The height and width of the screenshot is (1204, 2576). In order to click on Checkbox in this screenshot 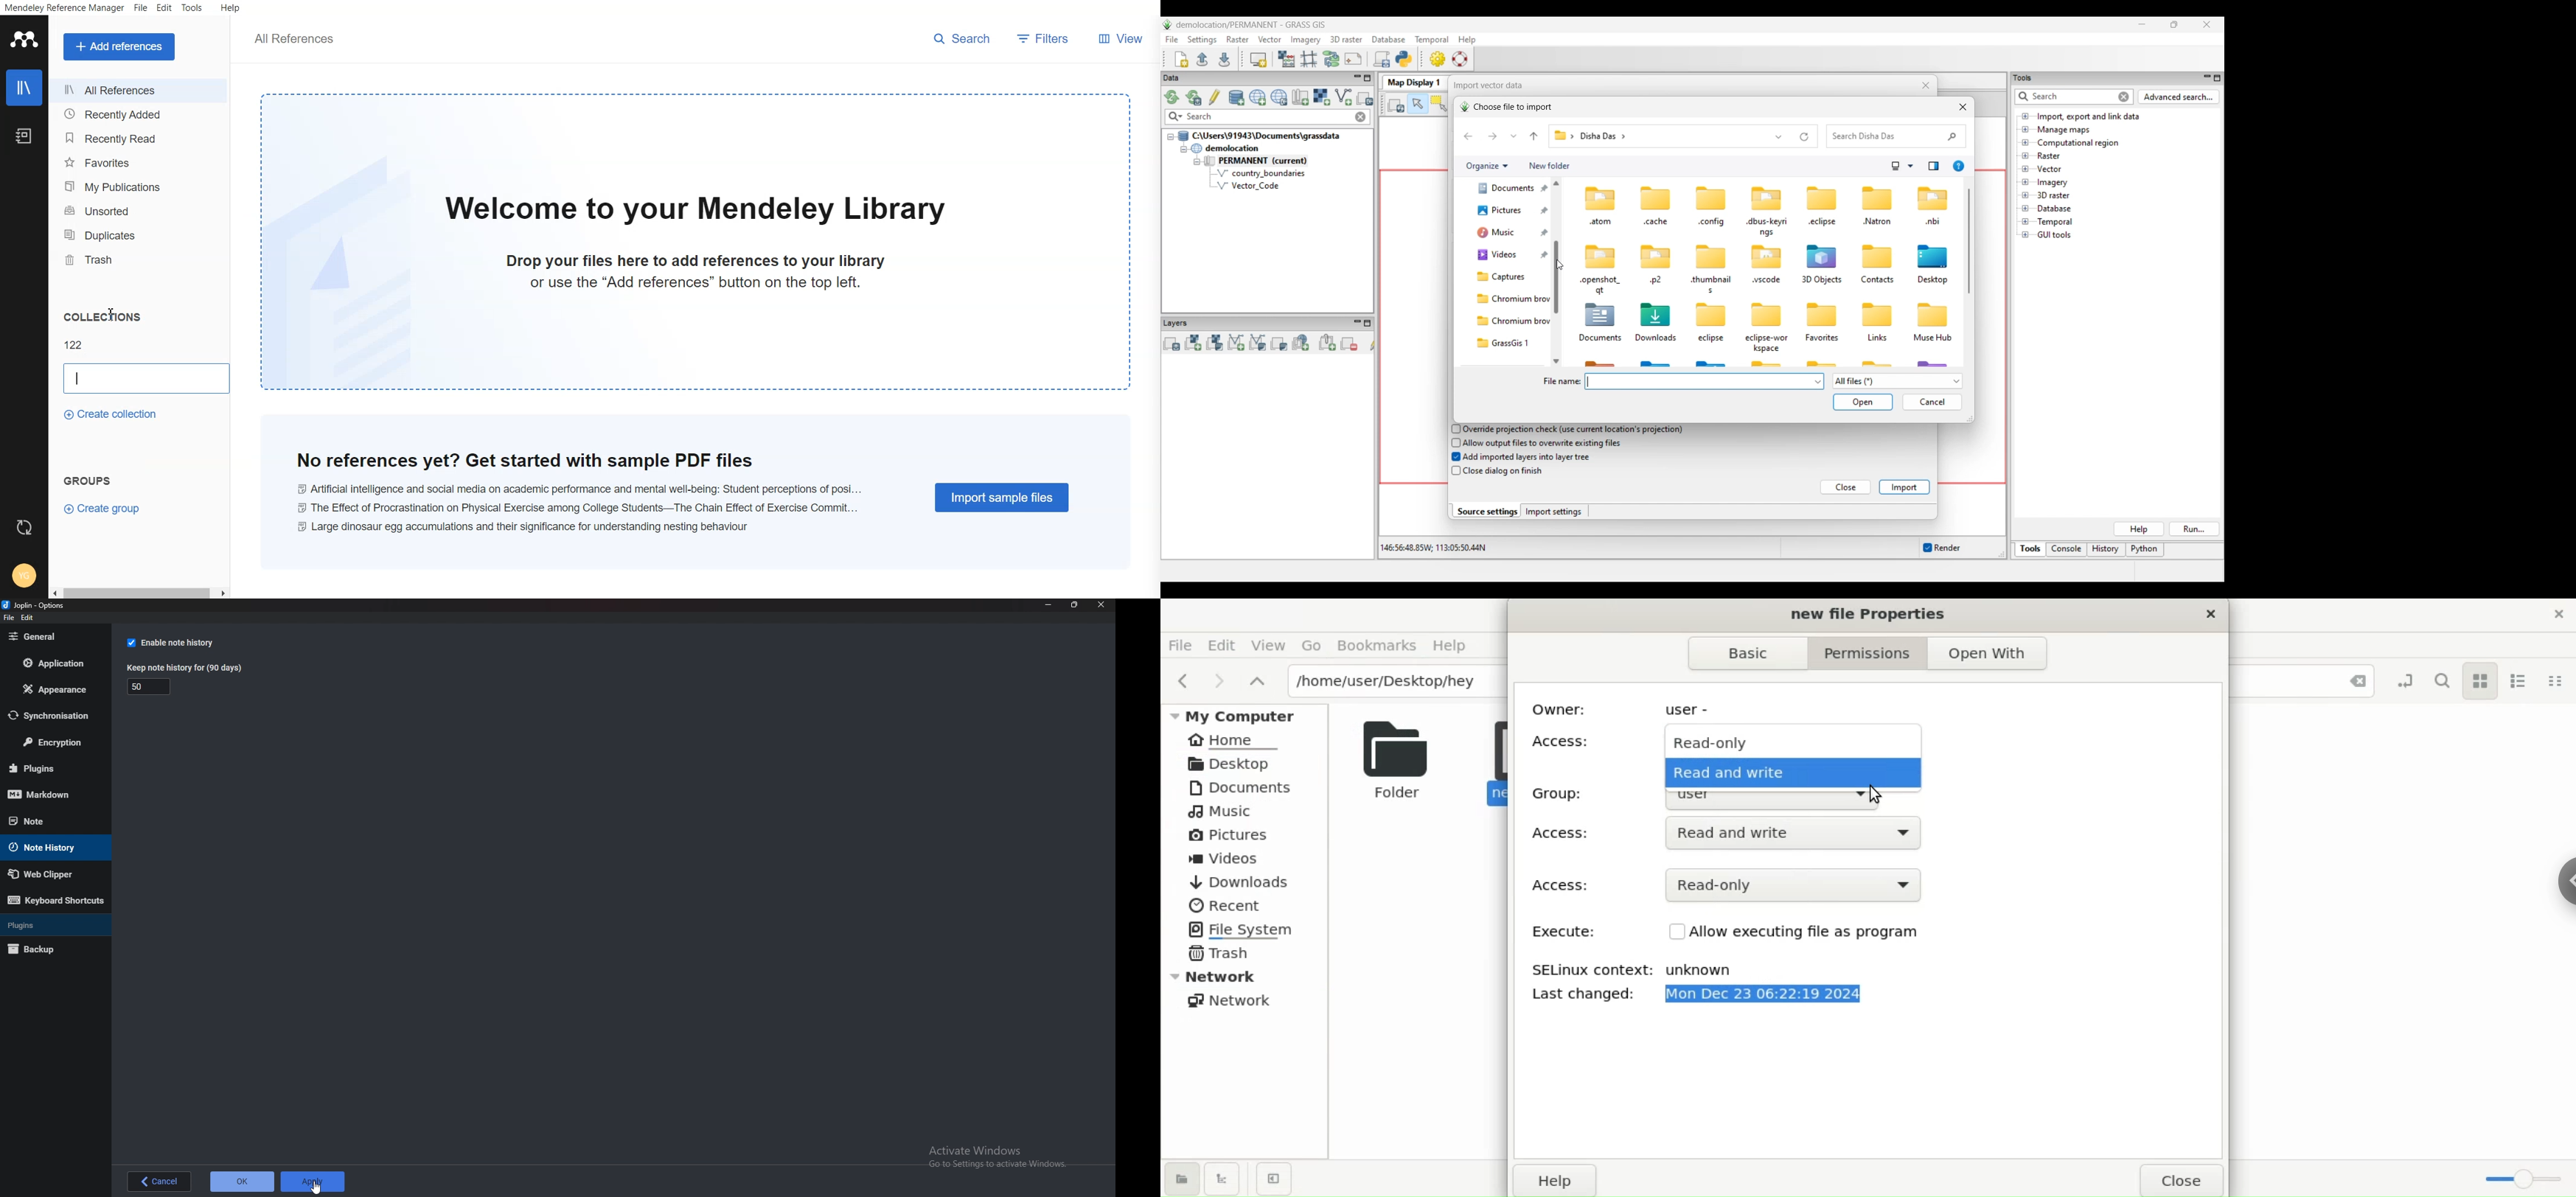, I will do `click(1665, 933)`.